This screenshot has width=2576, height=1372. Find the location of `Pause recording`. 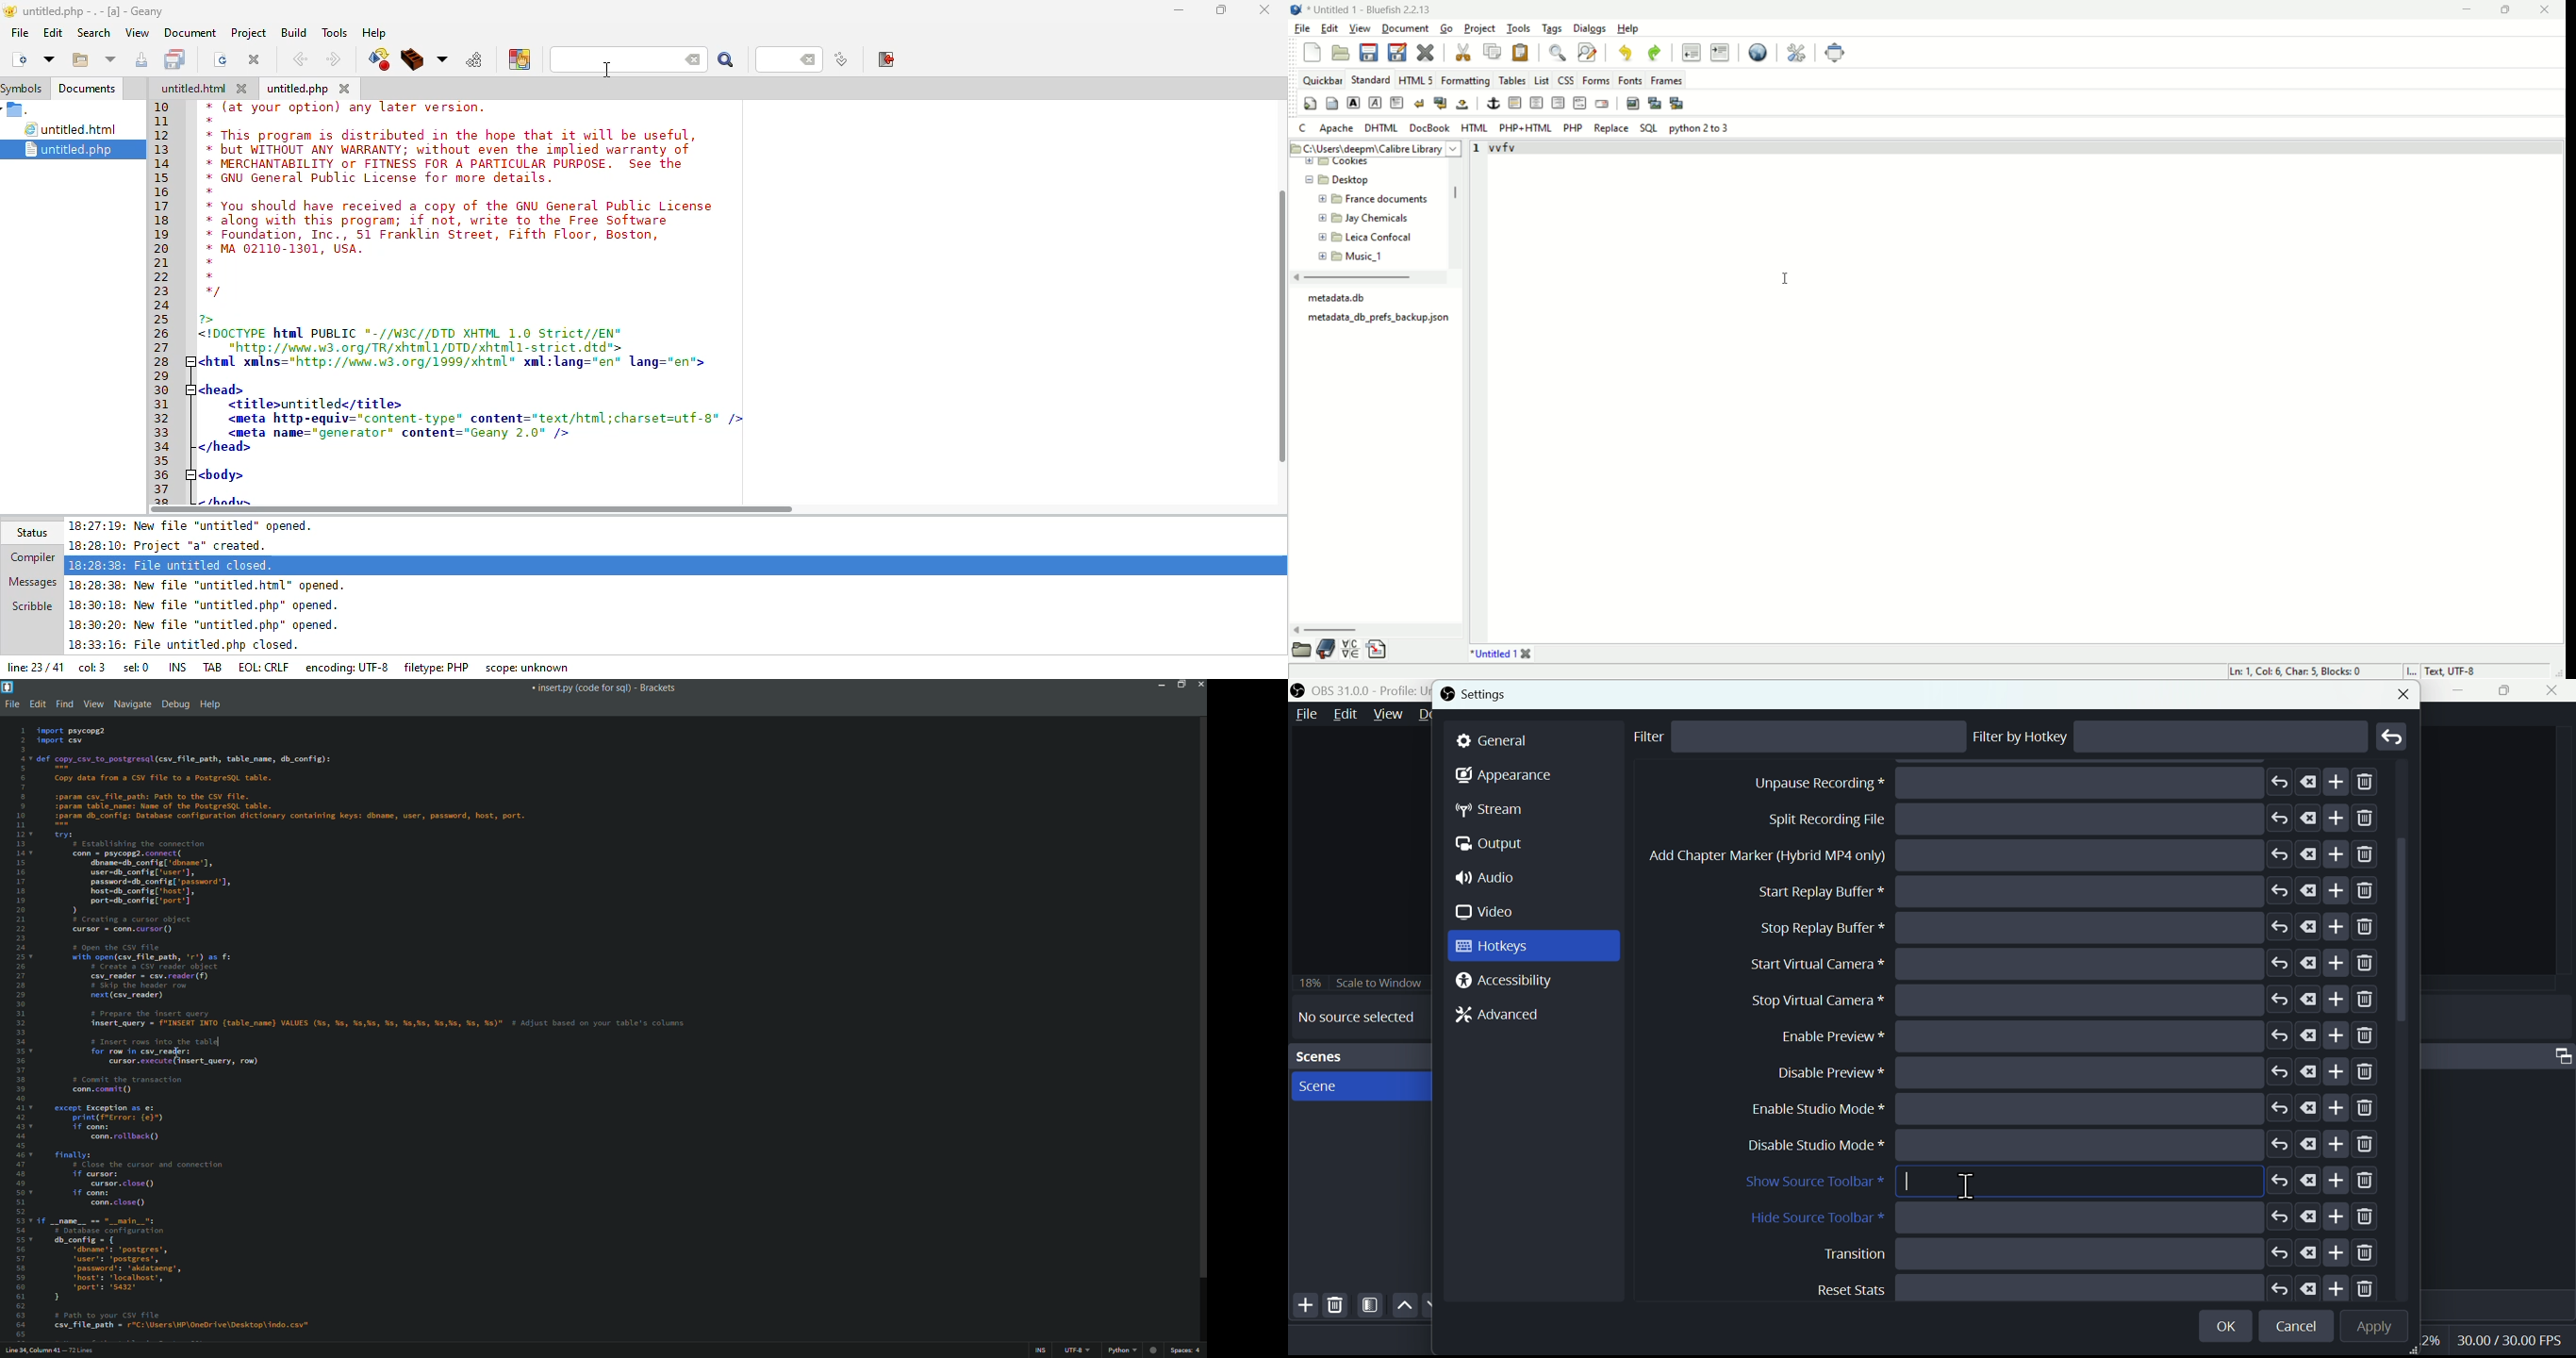

Pause recording is located at coordinates (2059, 891).